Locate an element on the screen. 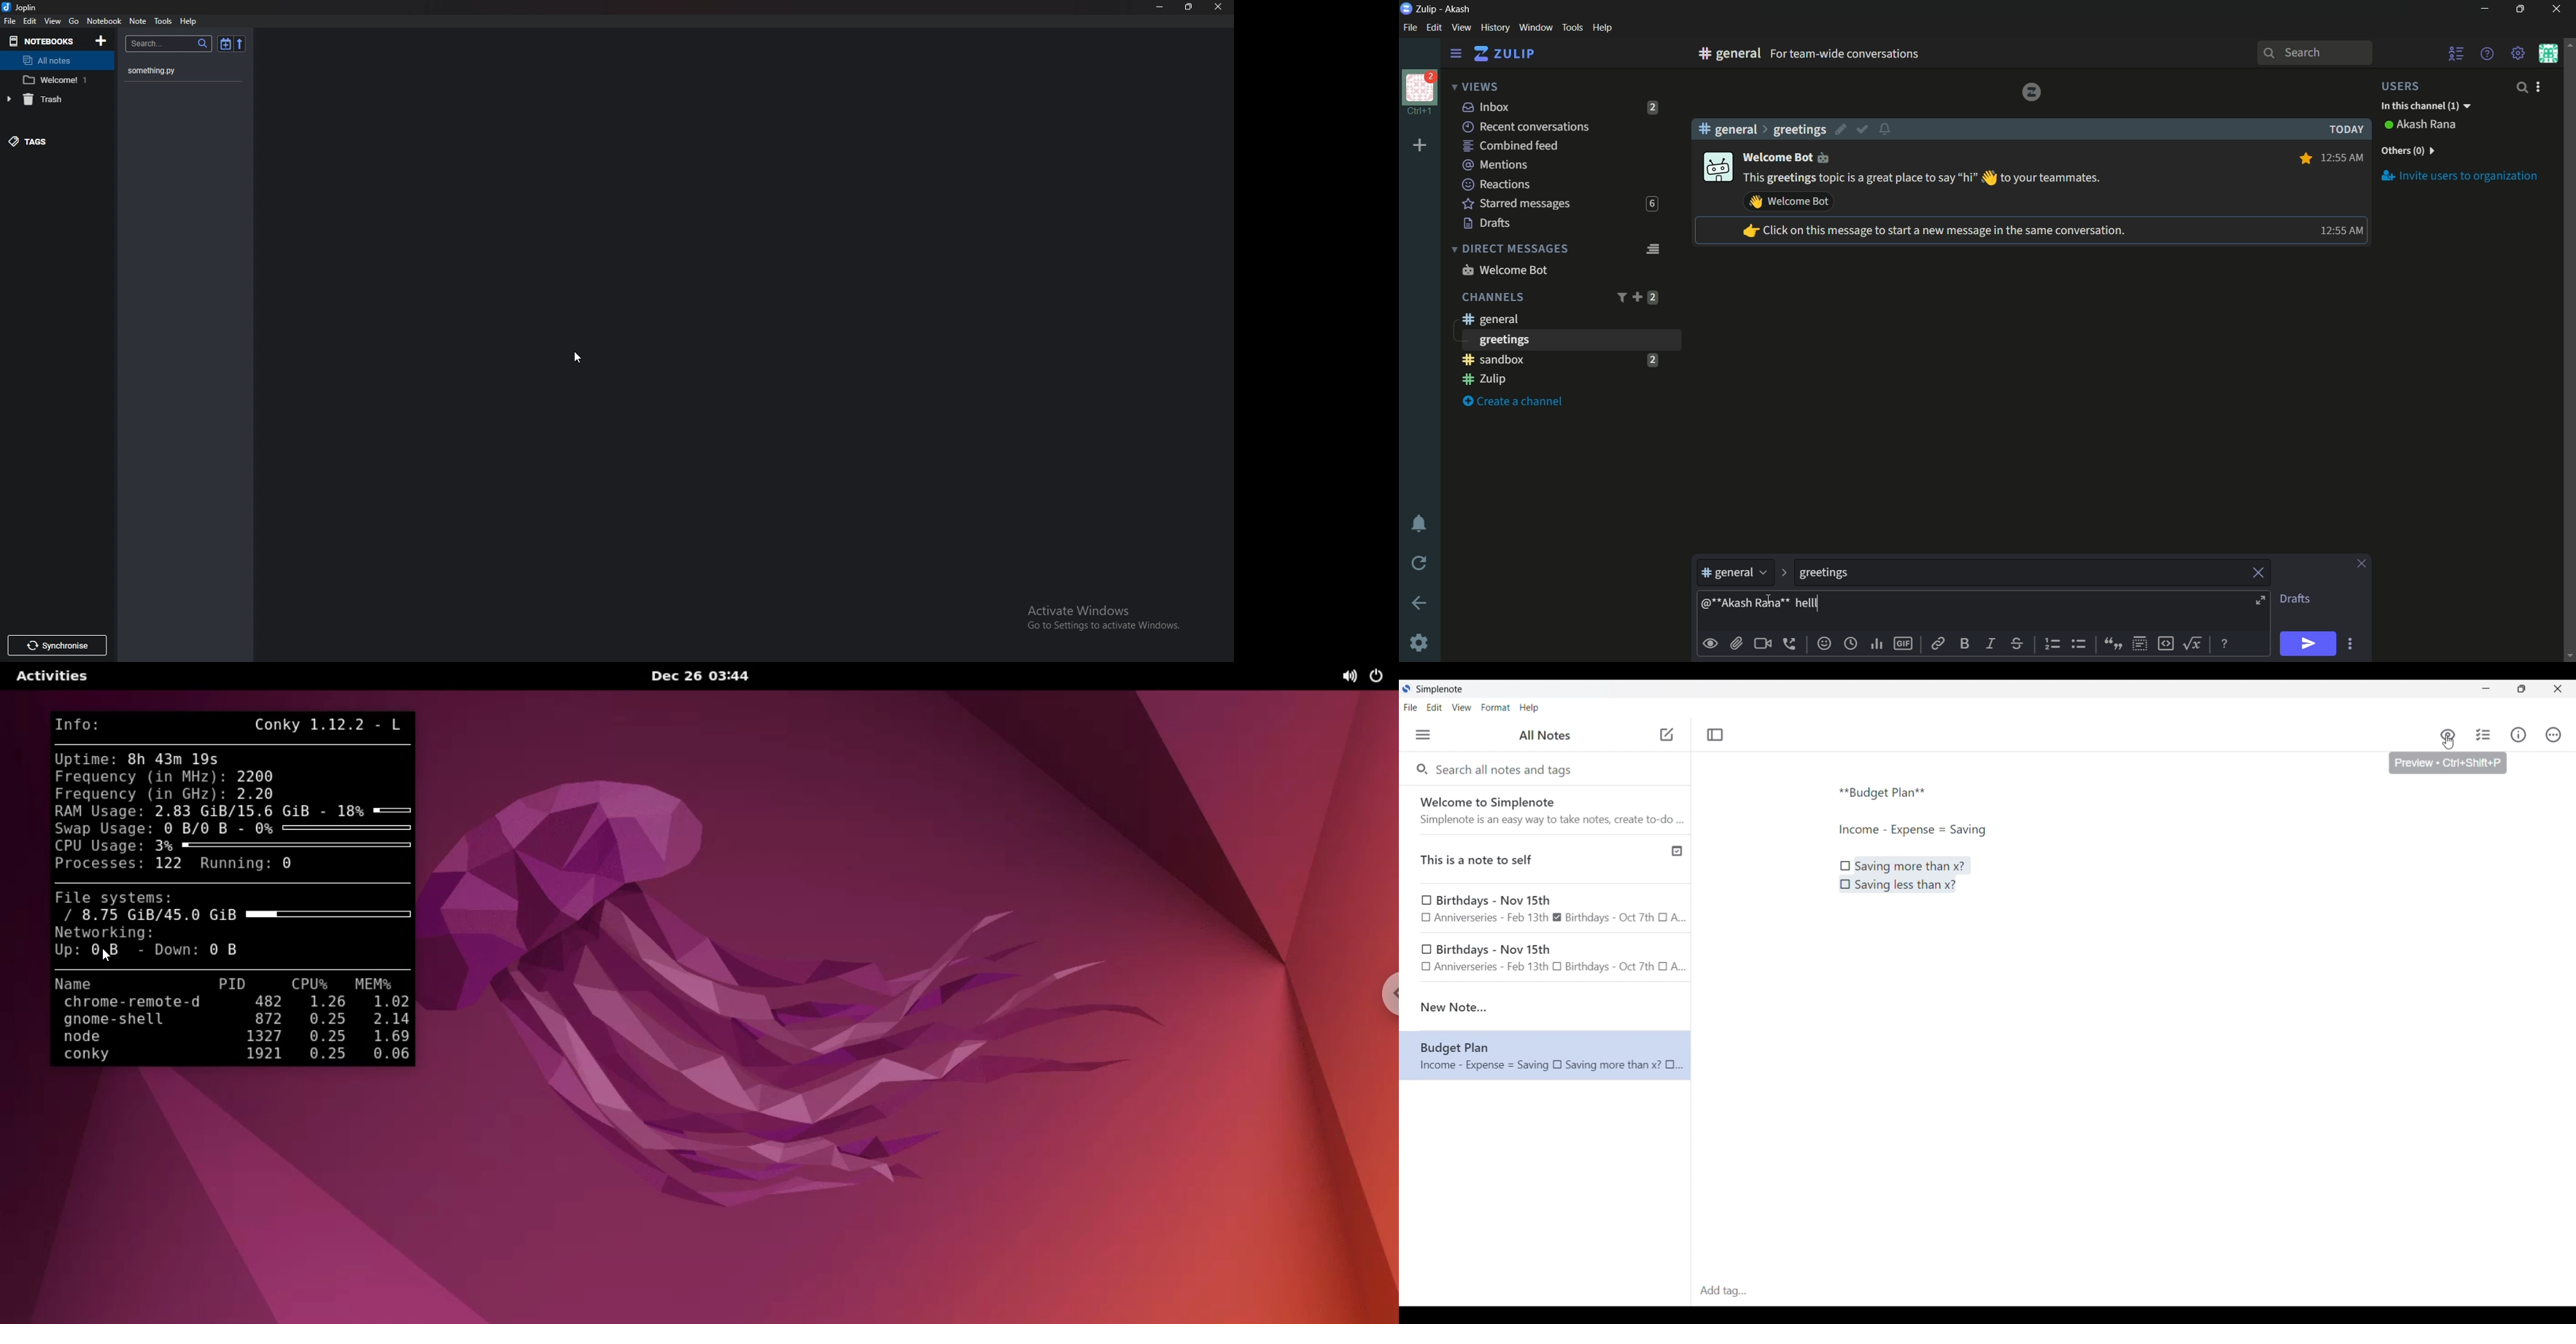  cursor is located at coordinates (583, 357).